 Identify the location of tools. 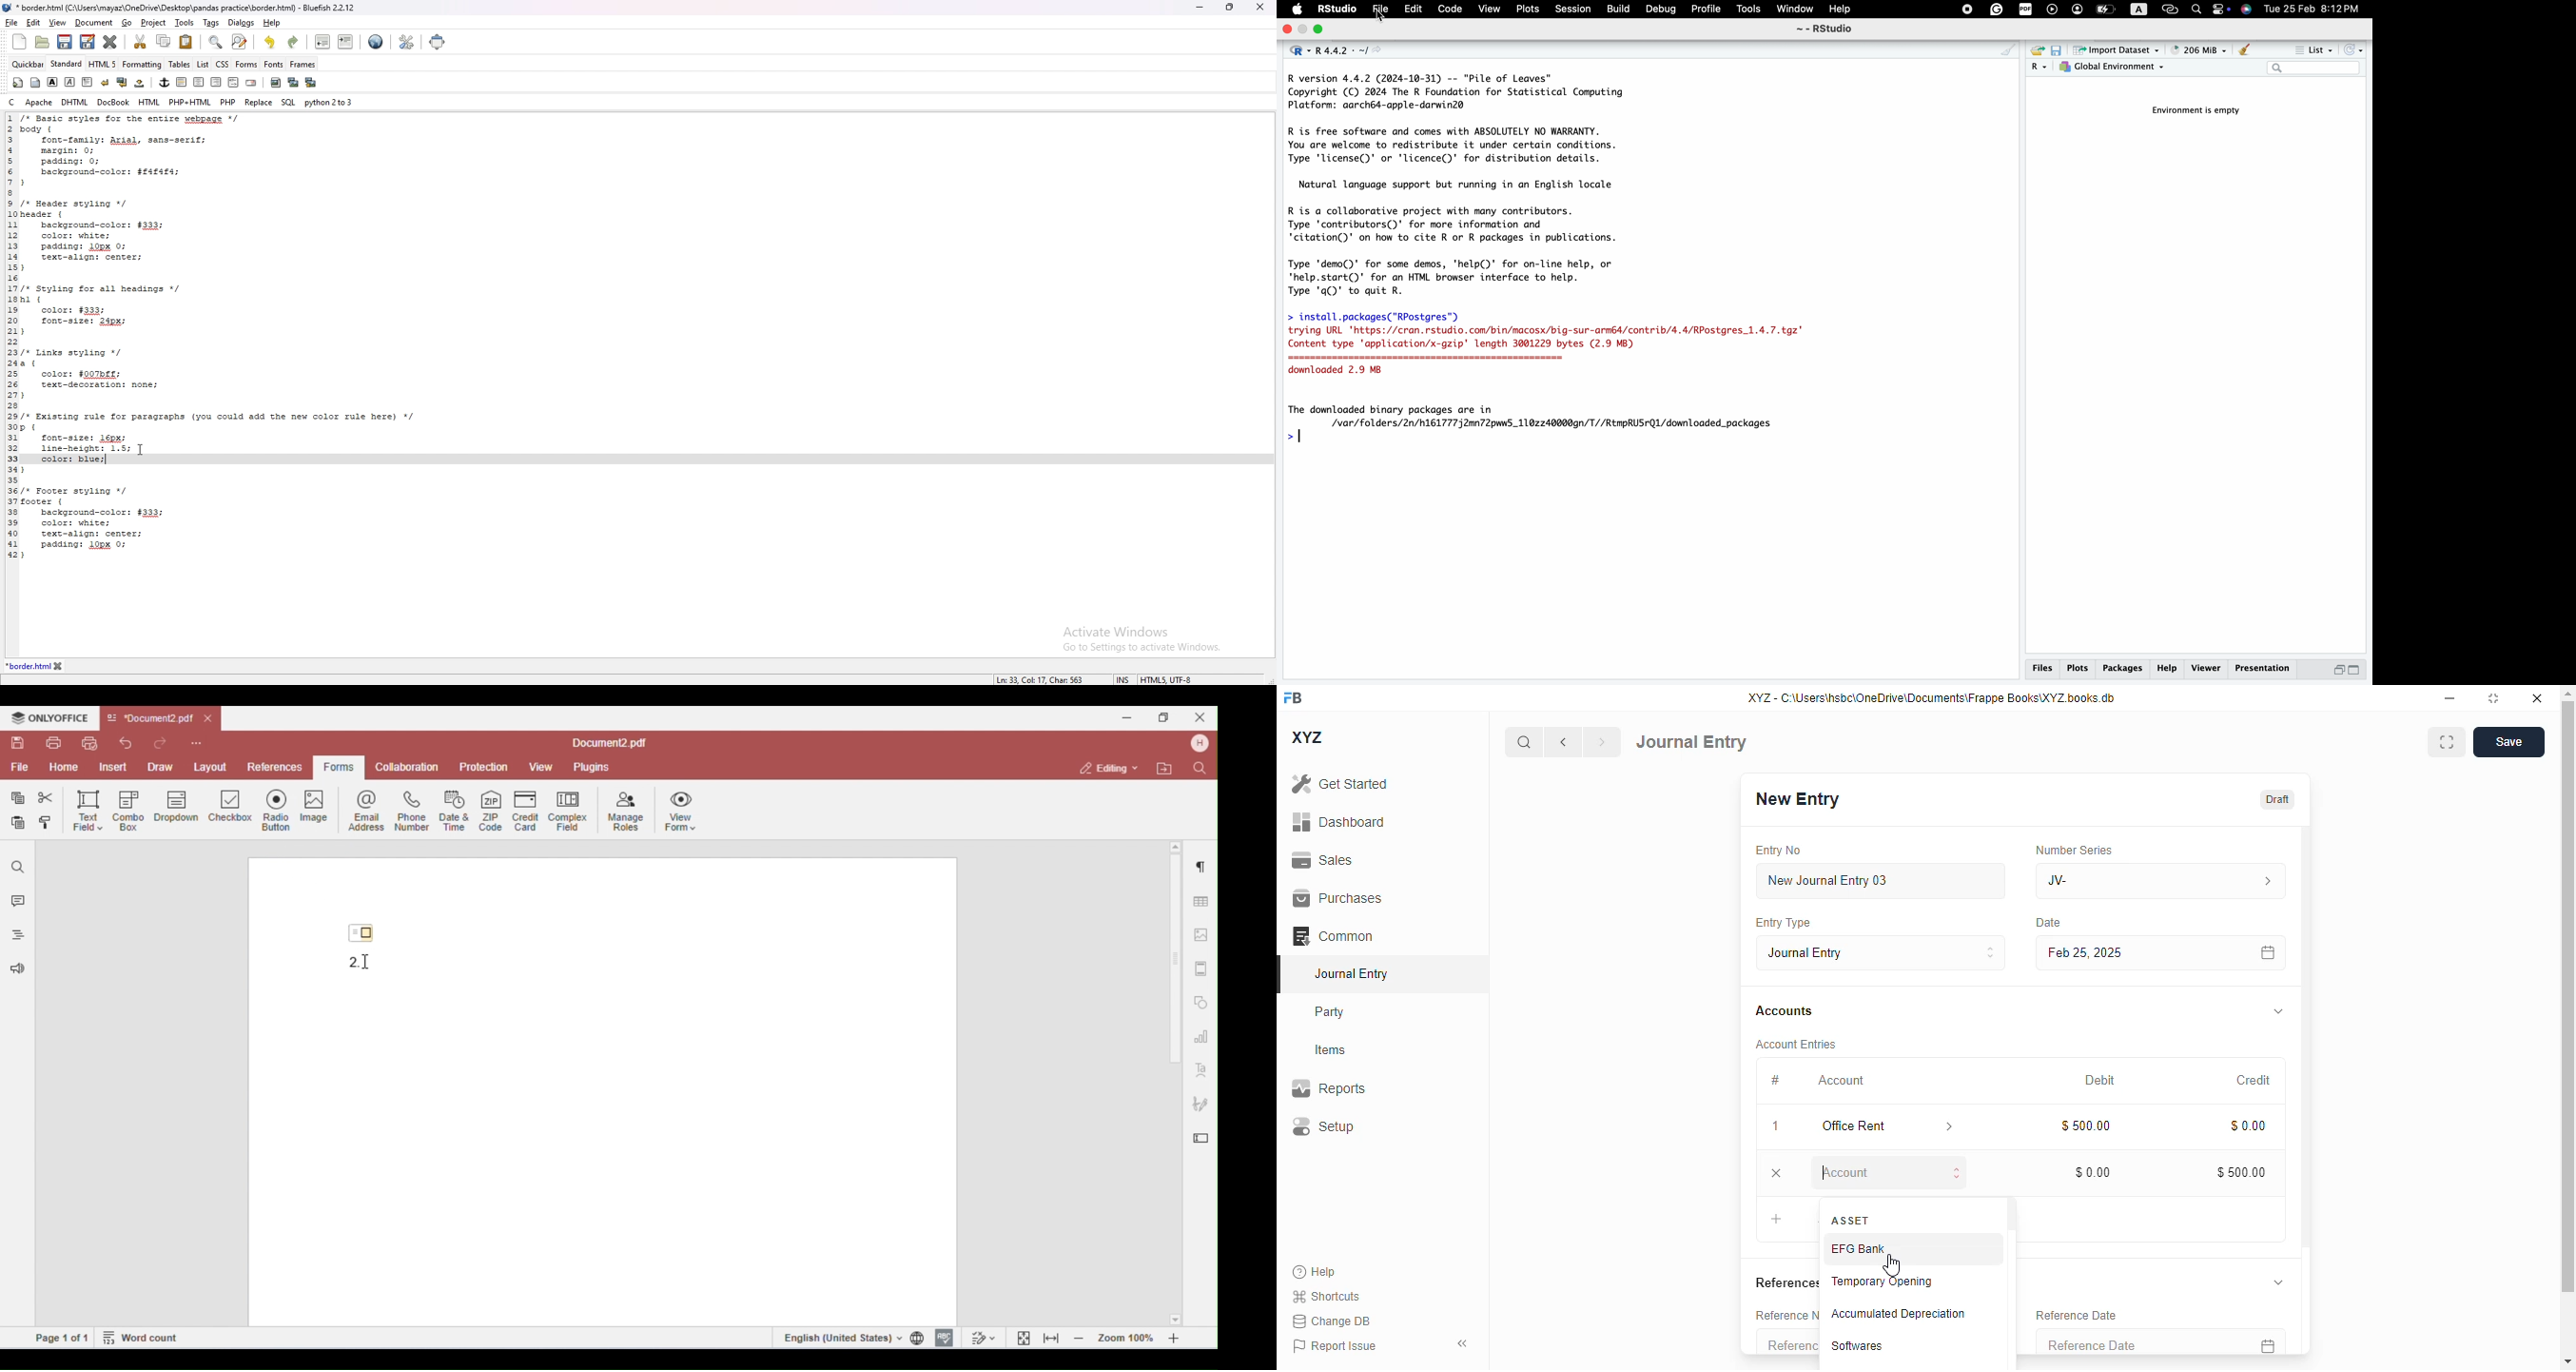
(1750, 9).